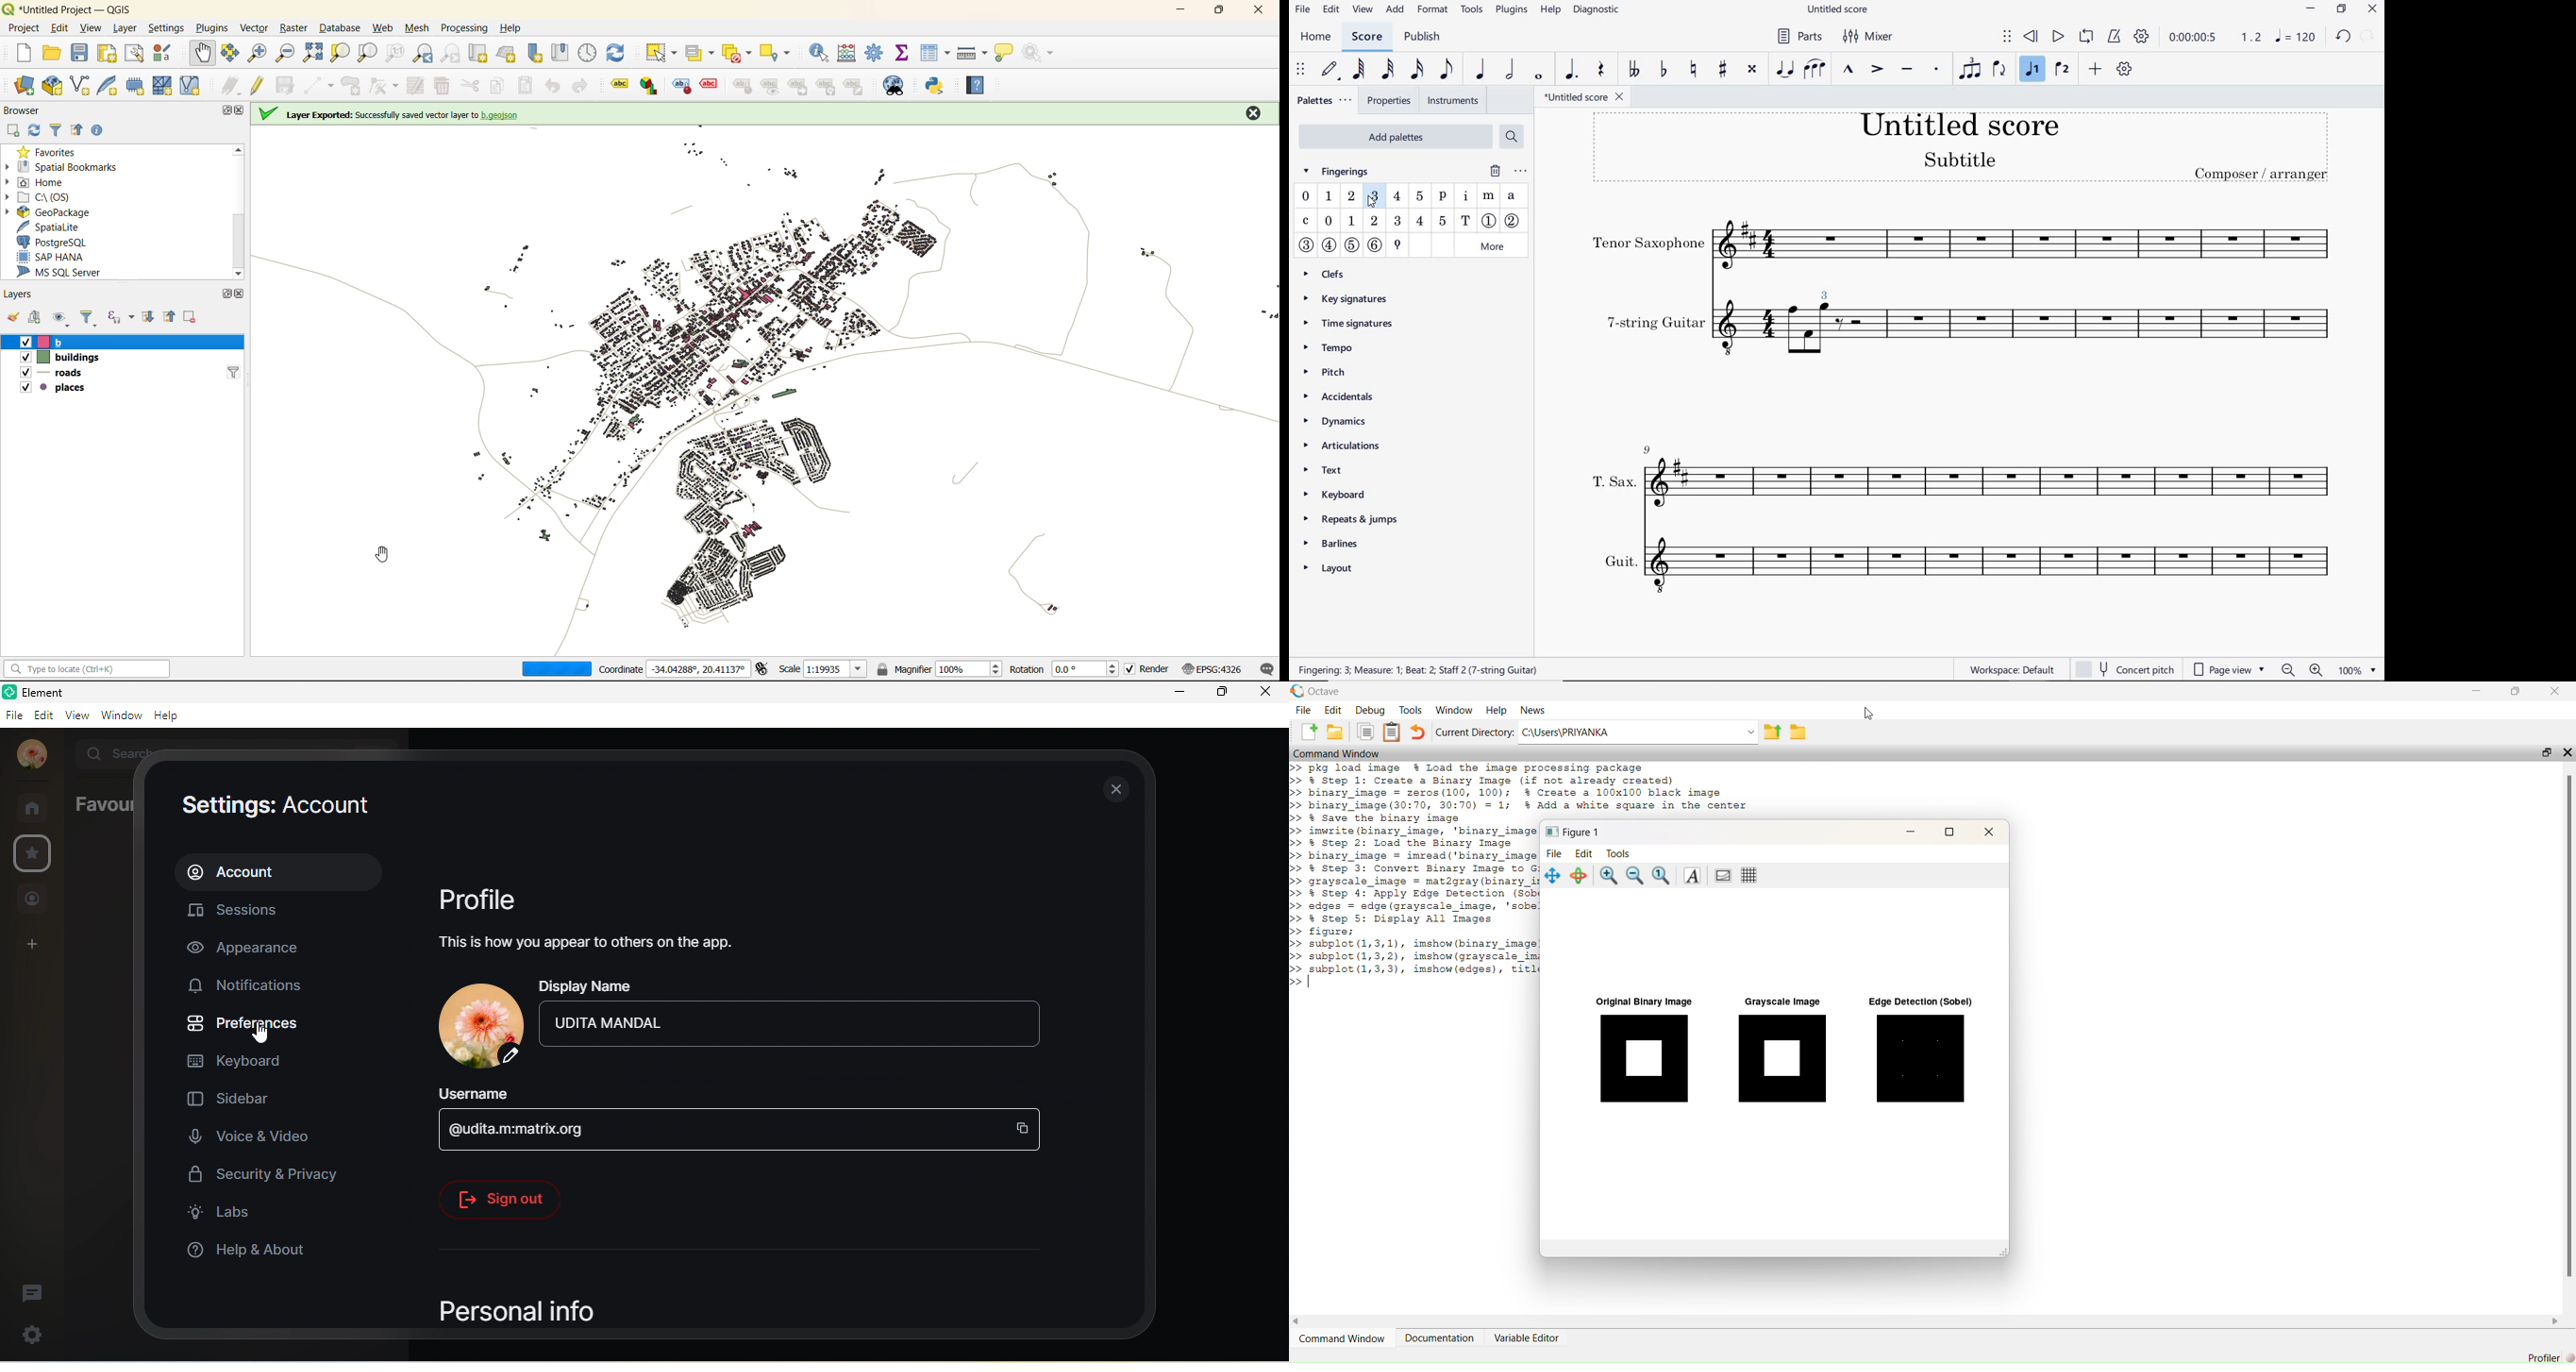 This screenshot has height=1372, width=2576. I want to click on open, so click(49, 53).